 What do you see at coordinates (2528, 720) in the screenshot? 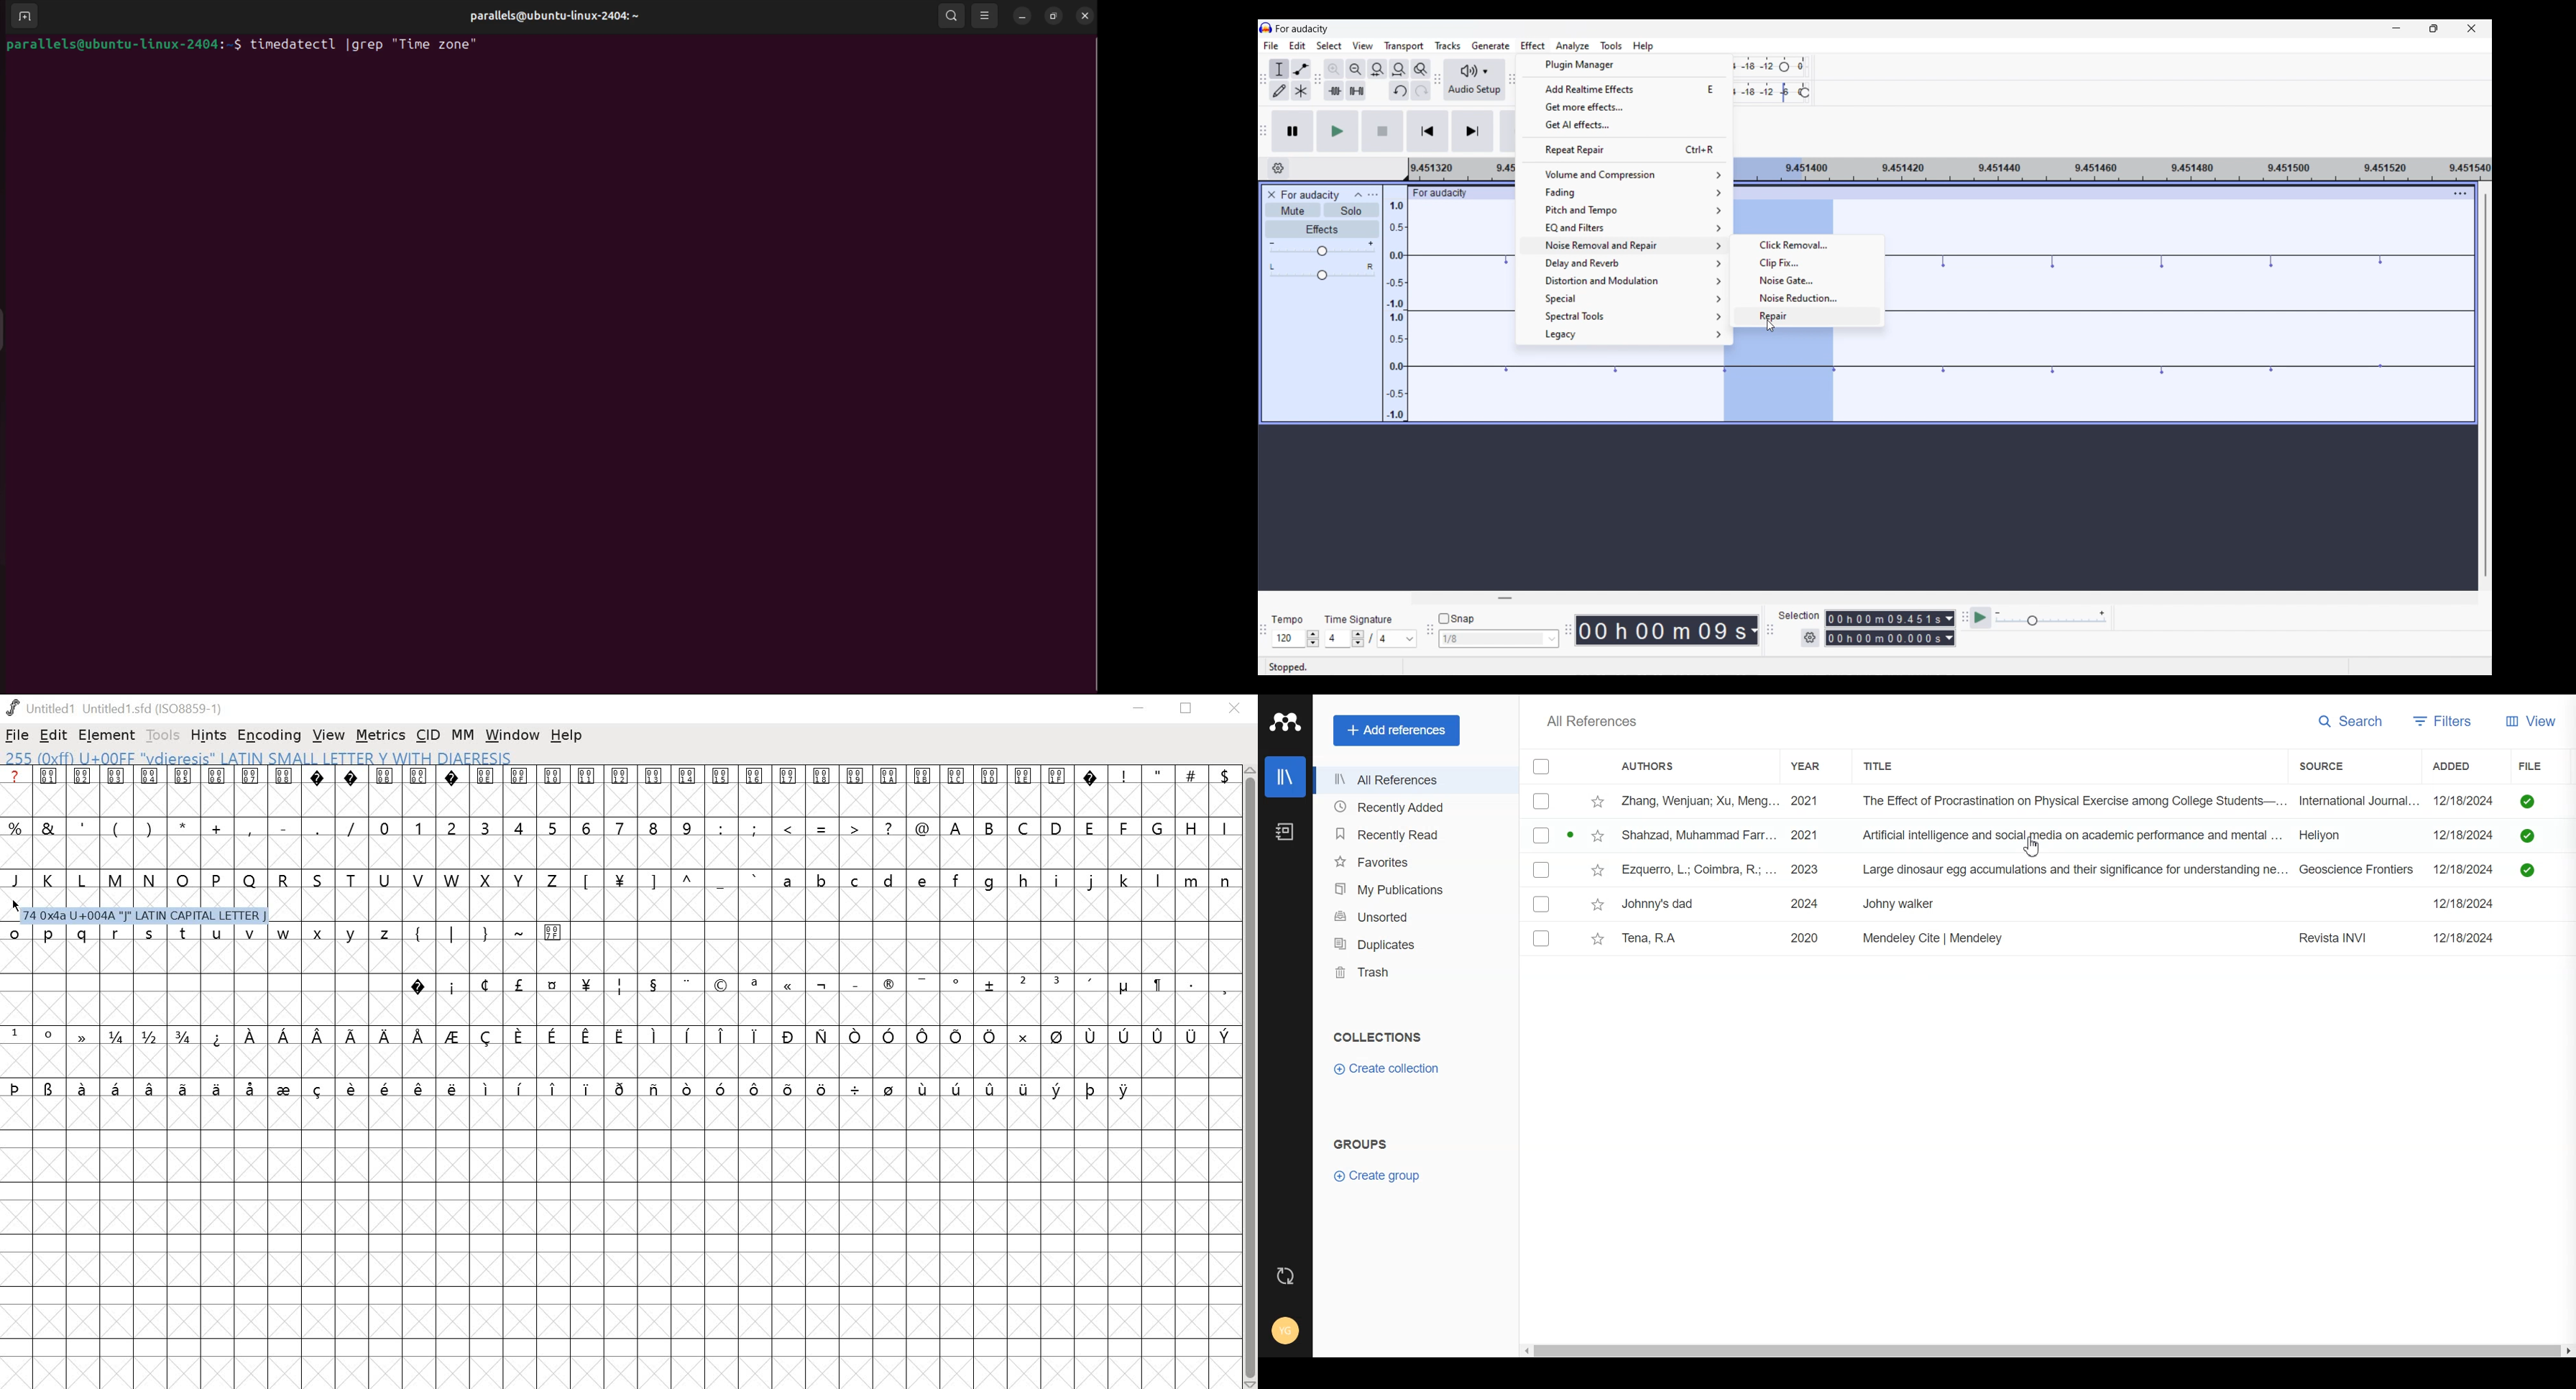
I see `View` at bounding box center [2528, 720].